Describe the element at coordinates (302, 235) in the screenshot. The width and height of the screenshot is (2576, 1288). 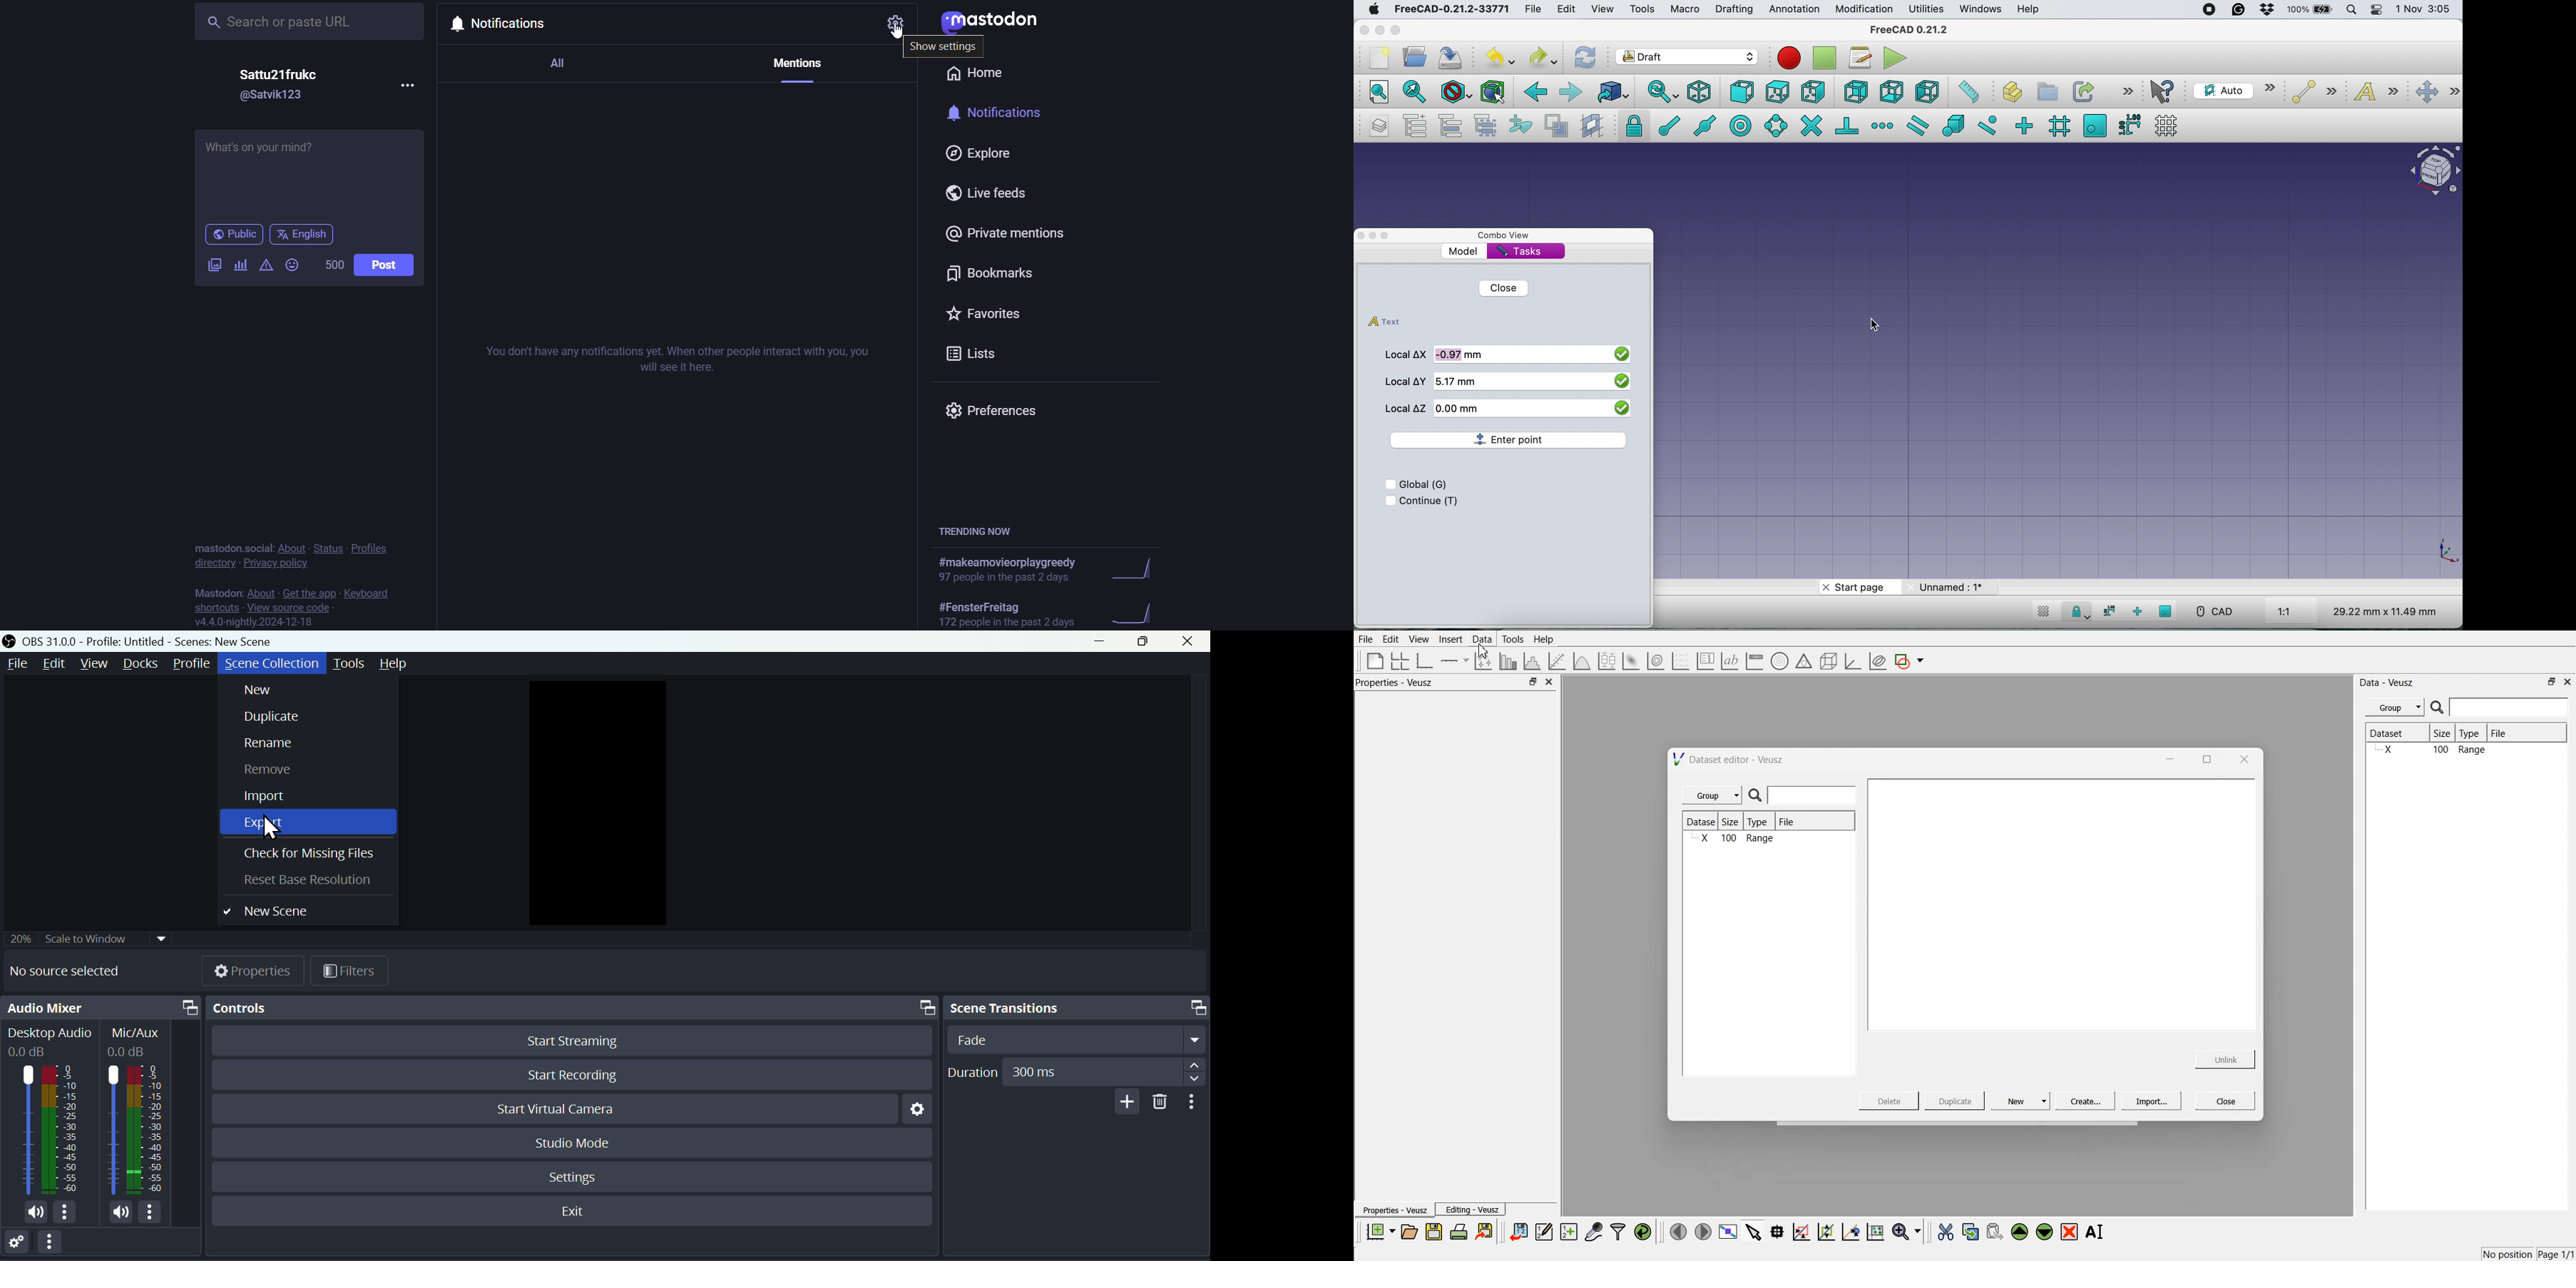
I see `English` at that location.